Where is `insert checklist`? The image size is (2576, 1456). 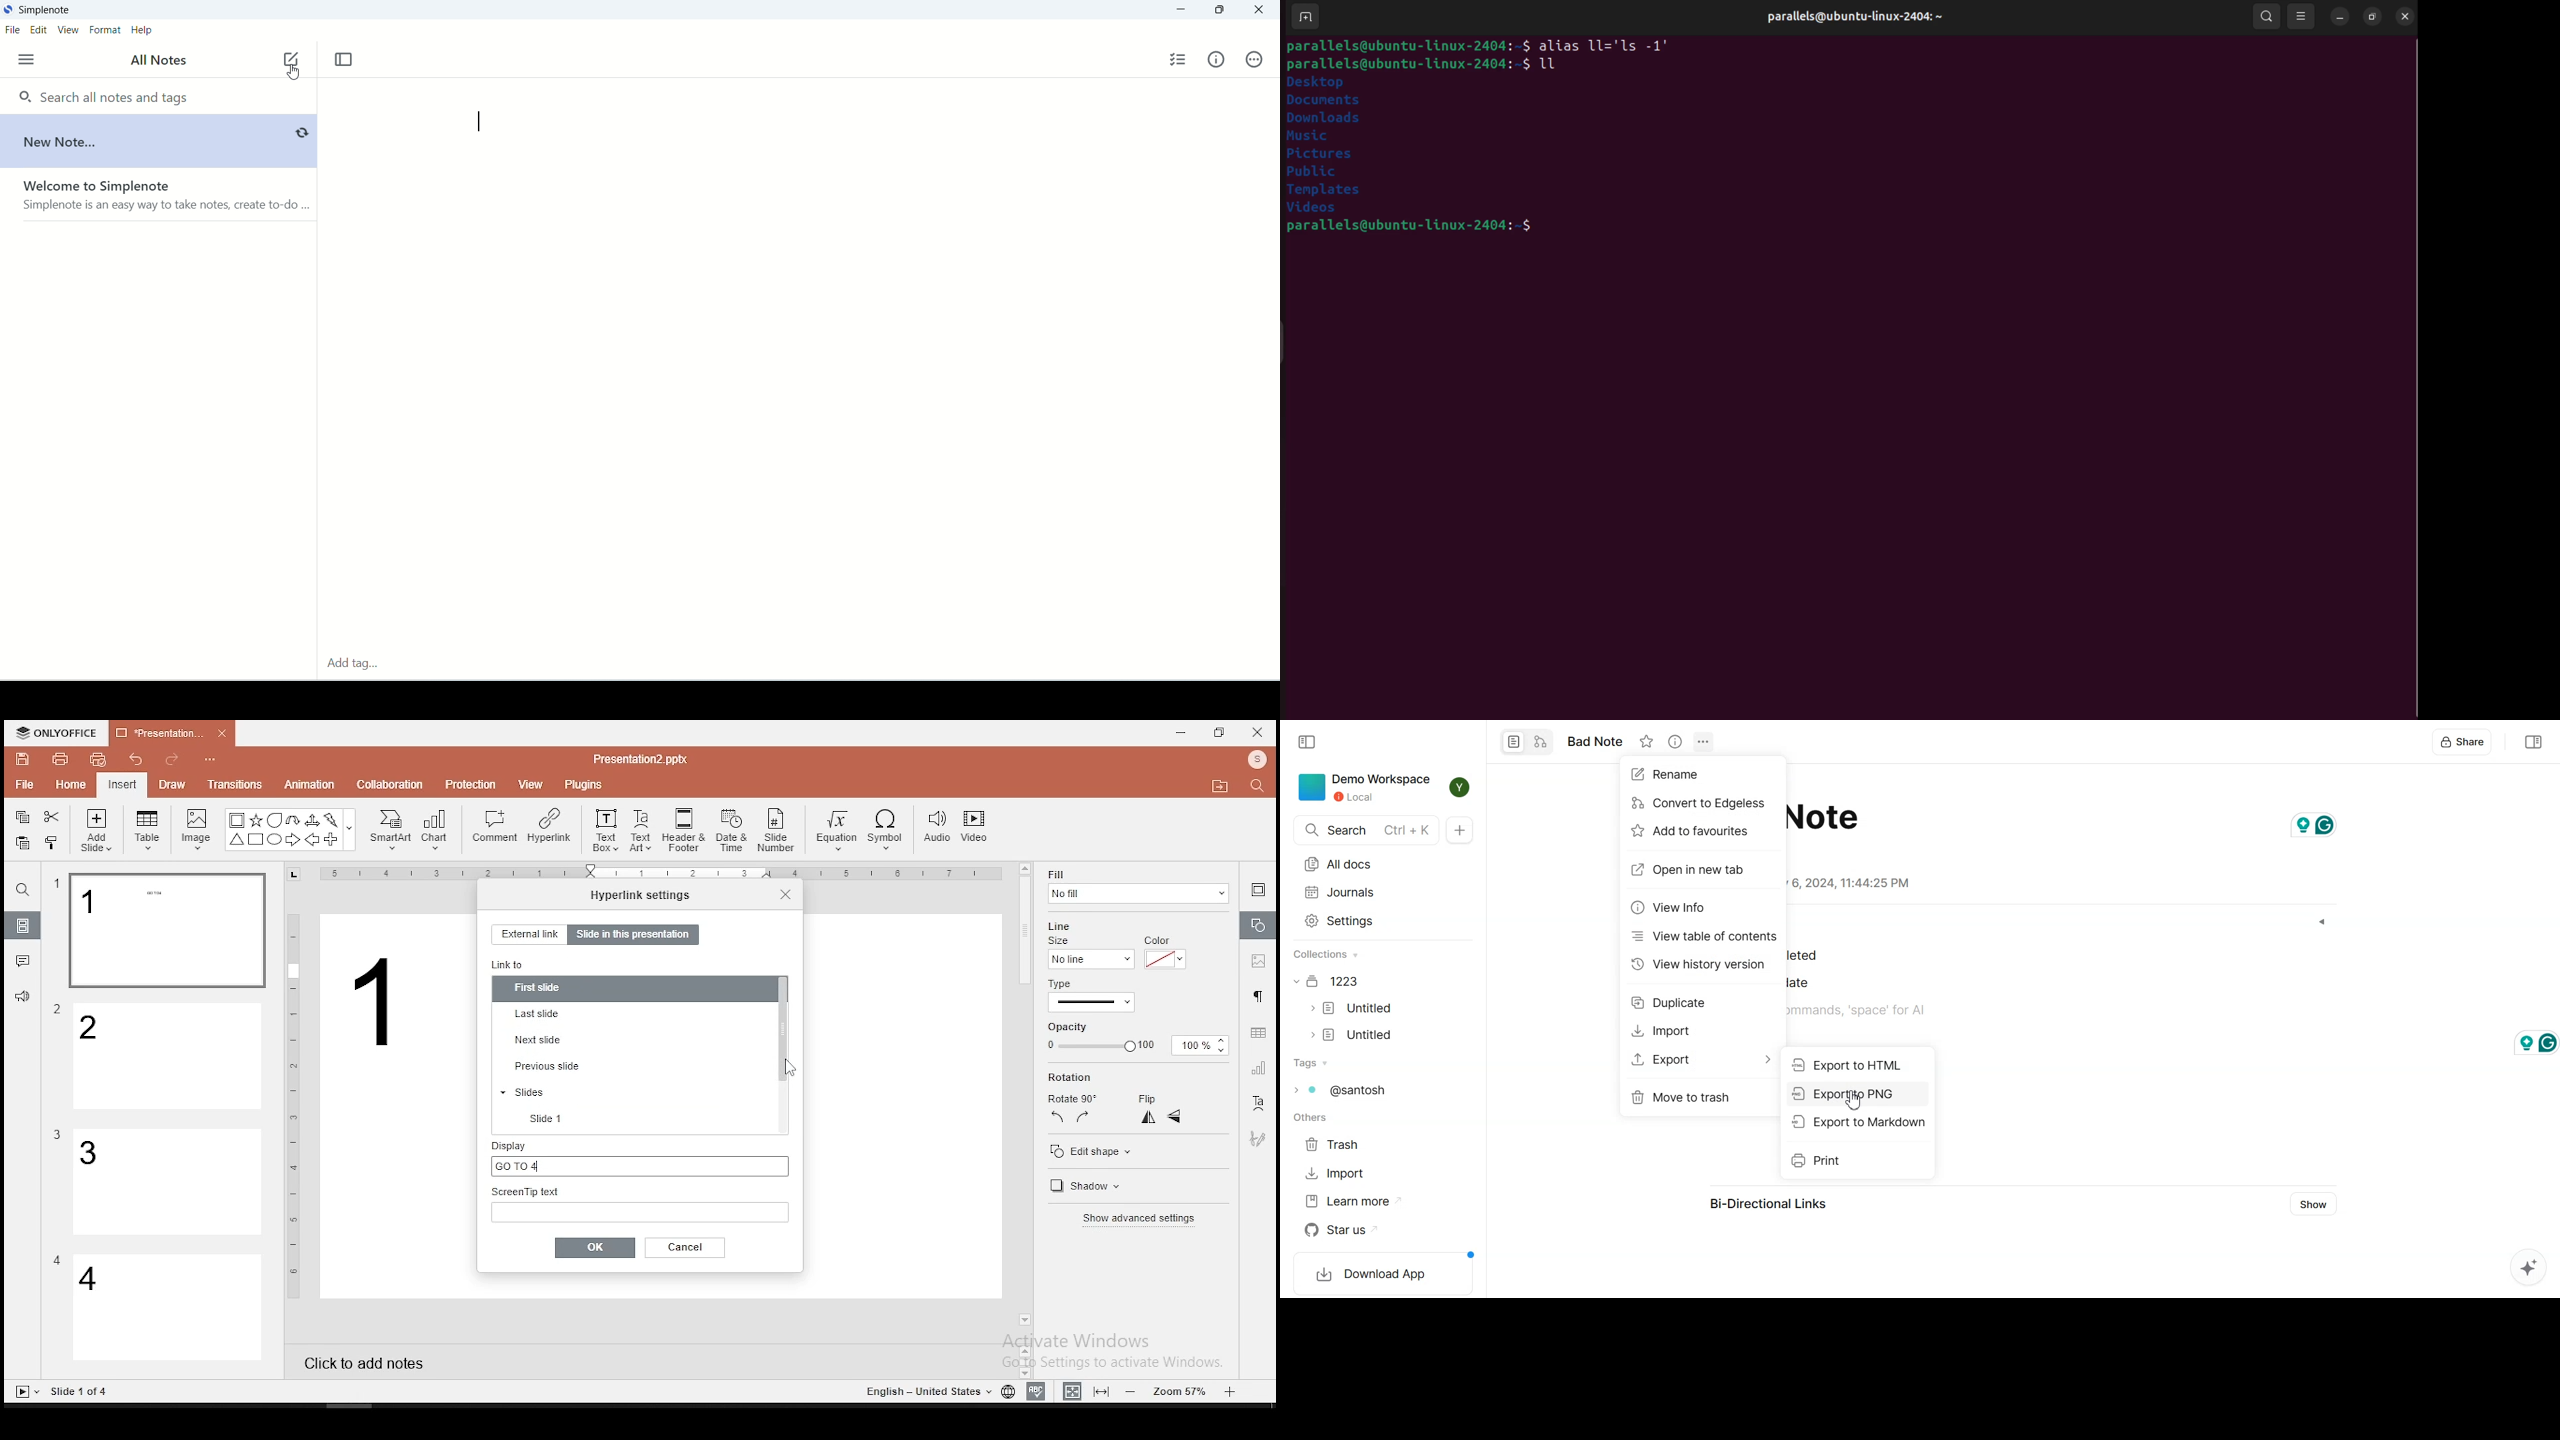
insert checklist is located at coordinates (1175, 61).